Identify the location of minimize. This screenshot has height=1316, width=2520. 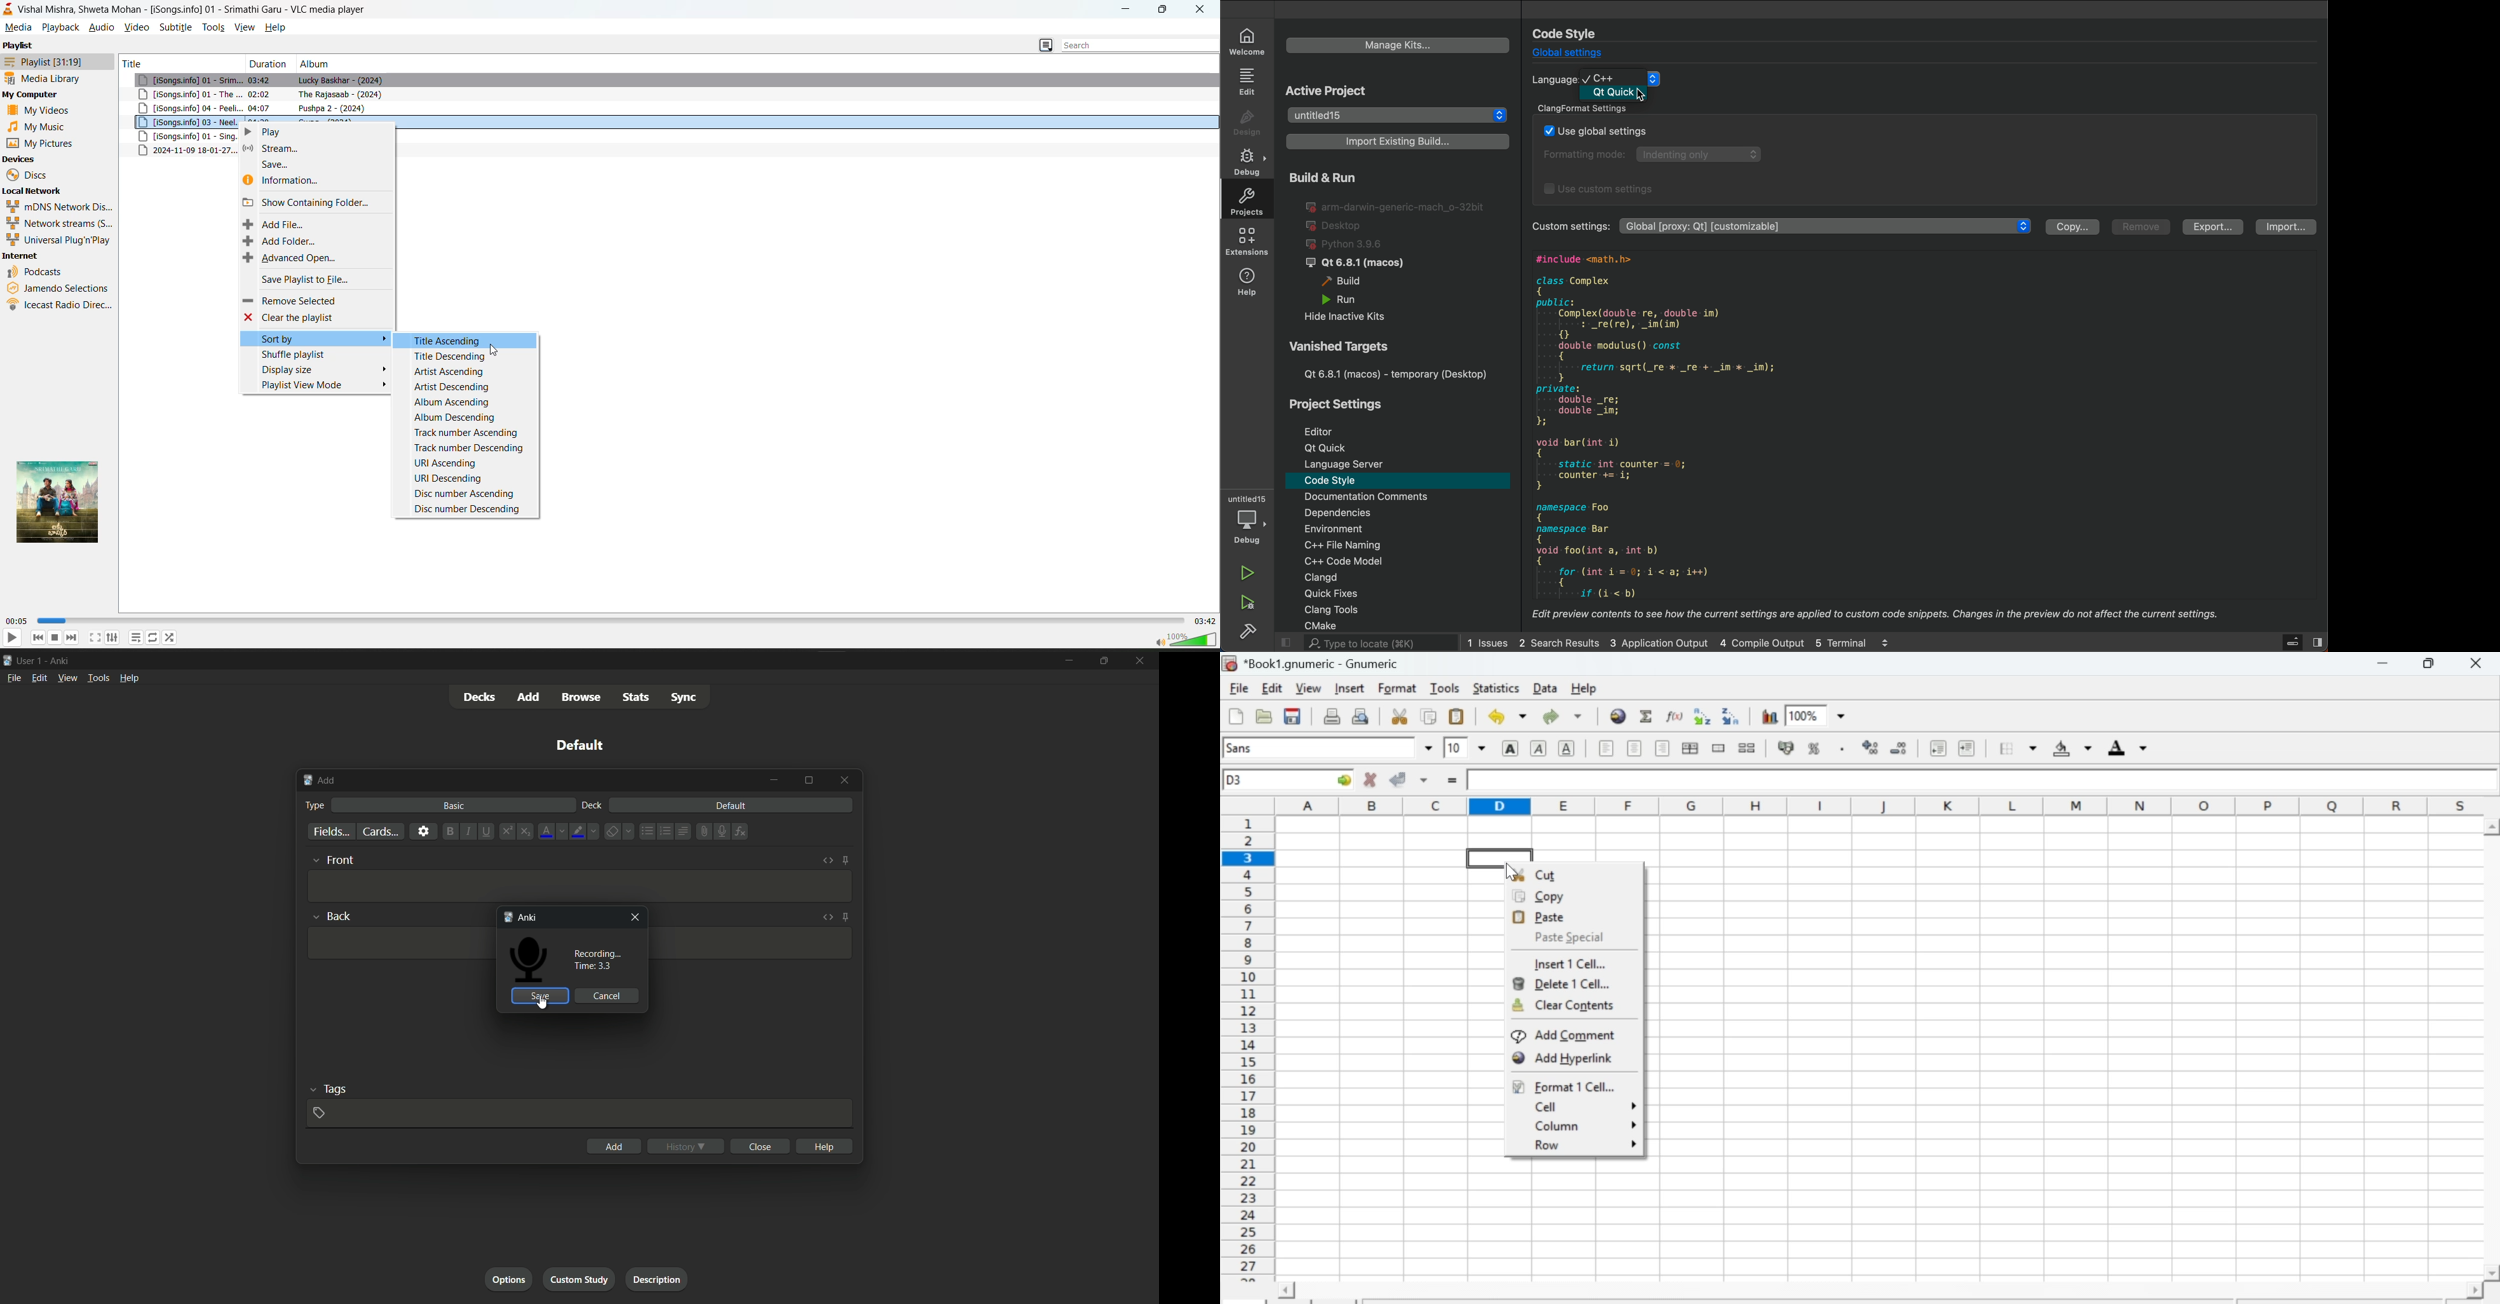
(776, 780).